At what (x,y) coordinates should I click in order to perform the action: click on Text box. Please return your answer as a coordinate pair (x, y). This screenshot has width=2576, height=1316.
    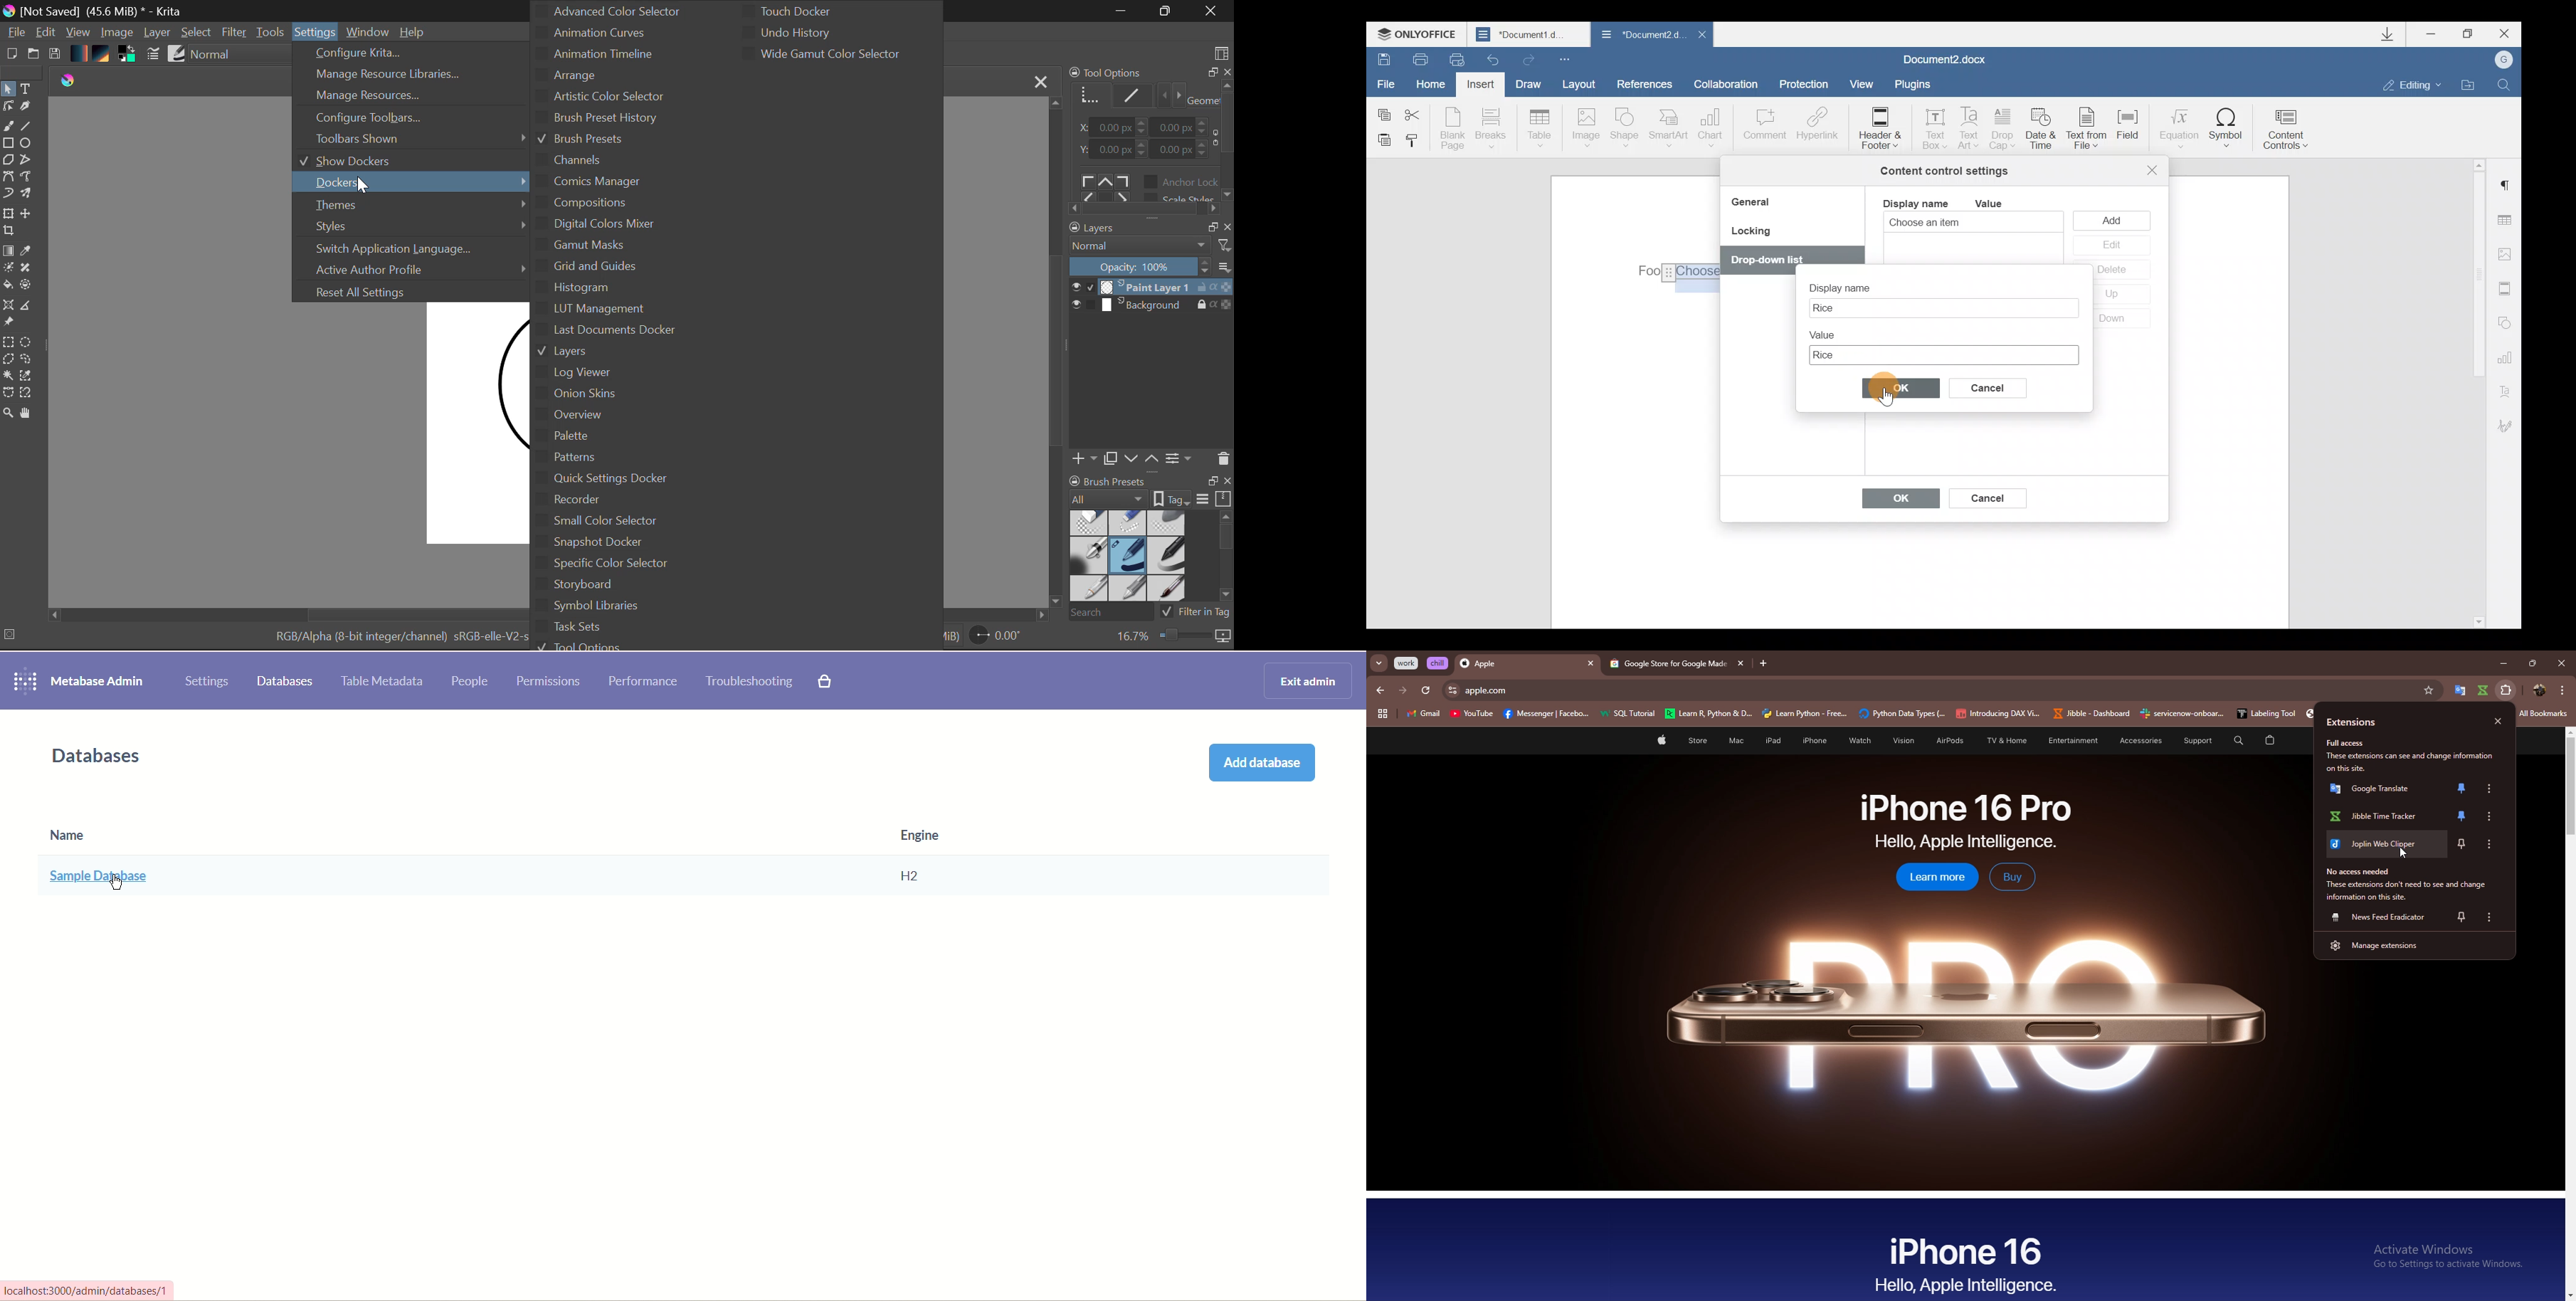
    Looking at the image, I should click on (1943, 353).